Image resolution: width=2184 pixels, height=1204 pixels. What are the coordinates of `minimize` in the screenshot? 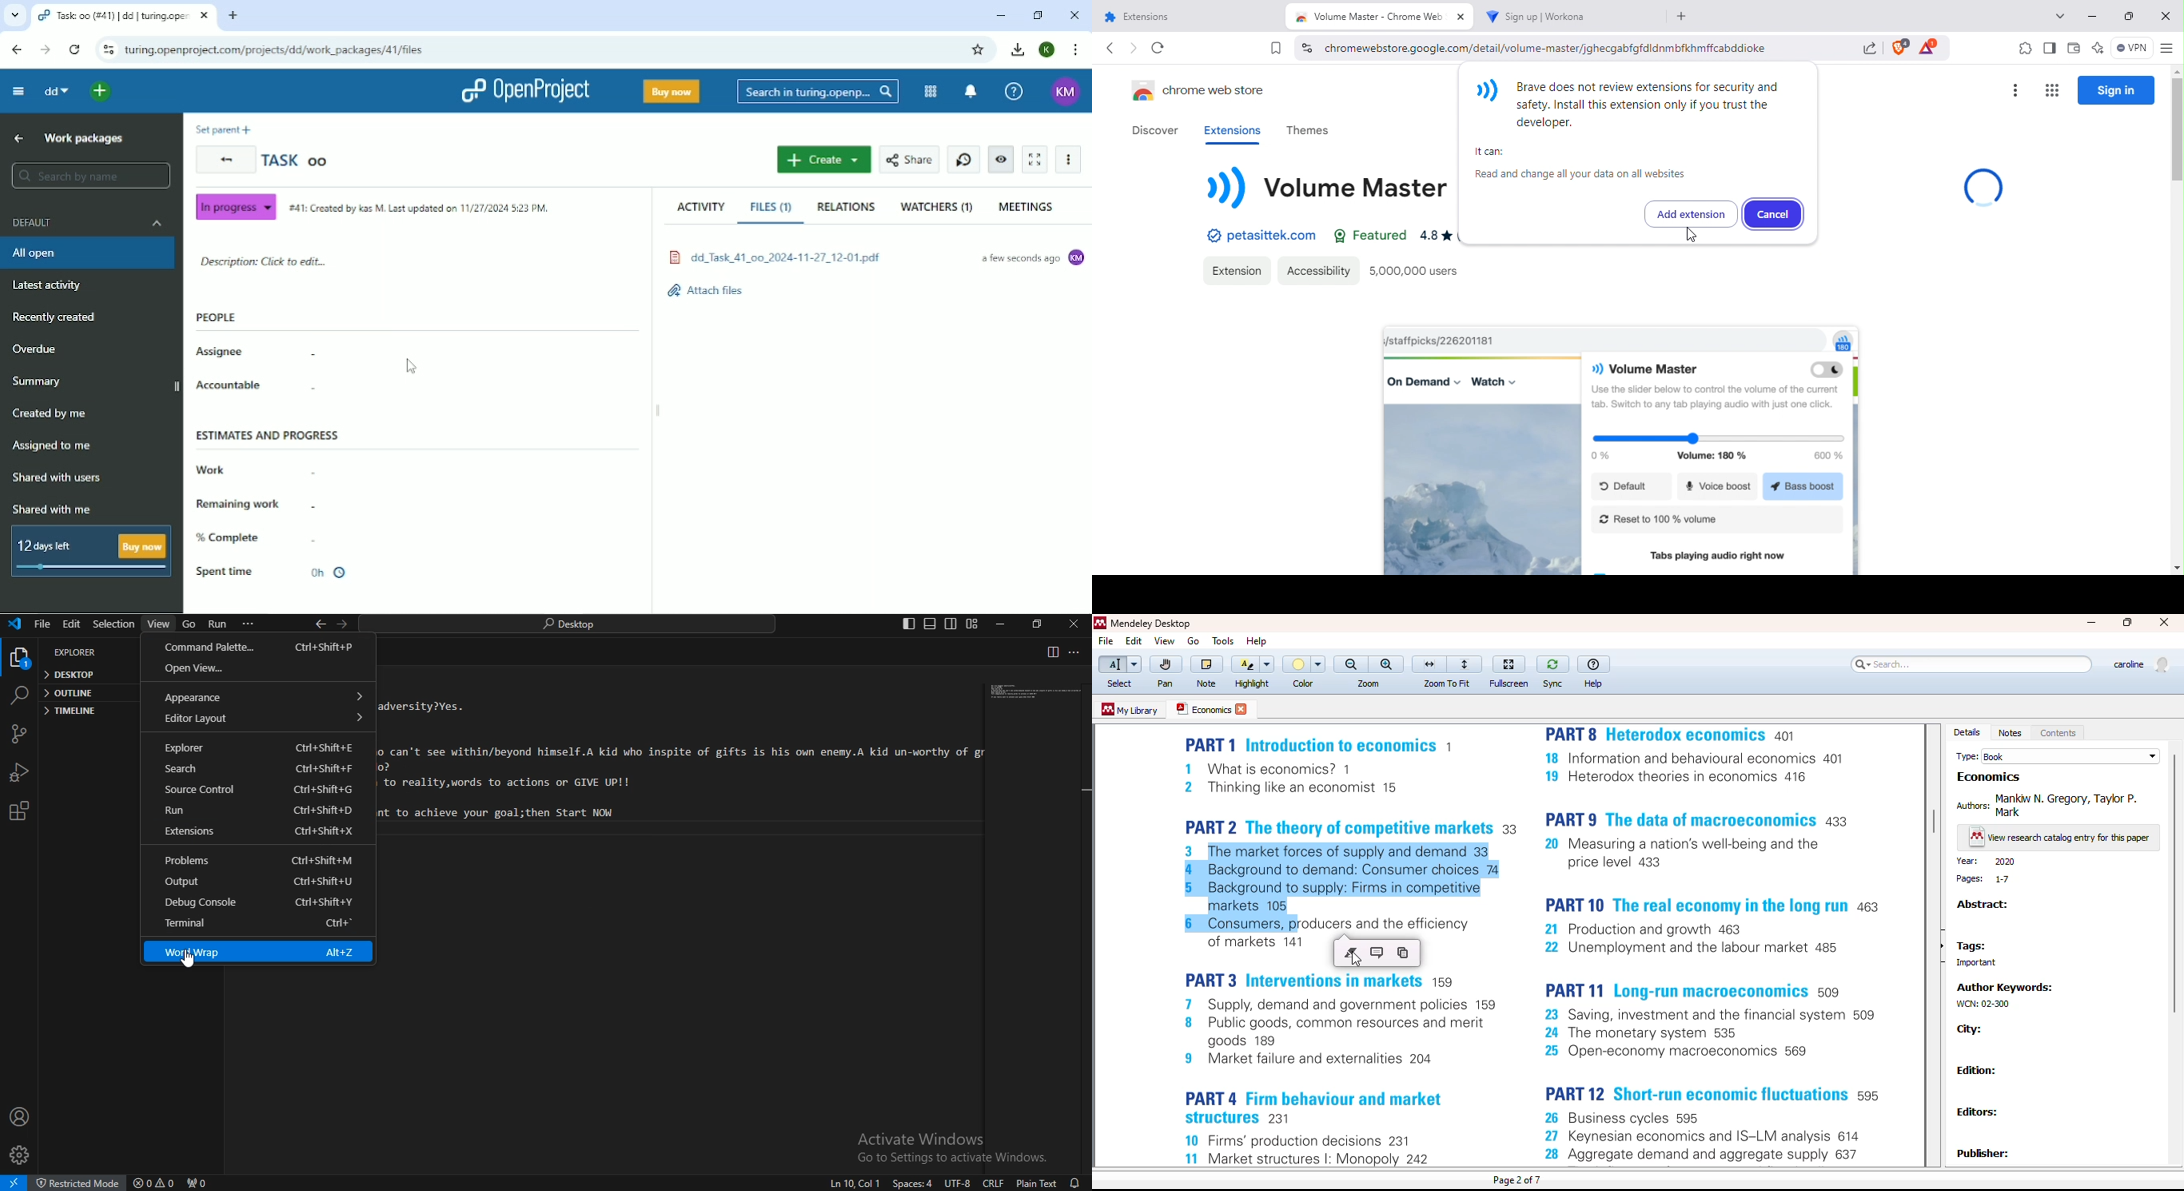 It's located at (2092, 623).